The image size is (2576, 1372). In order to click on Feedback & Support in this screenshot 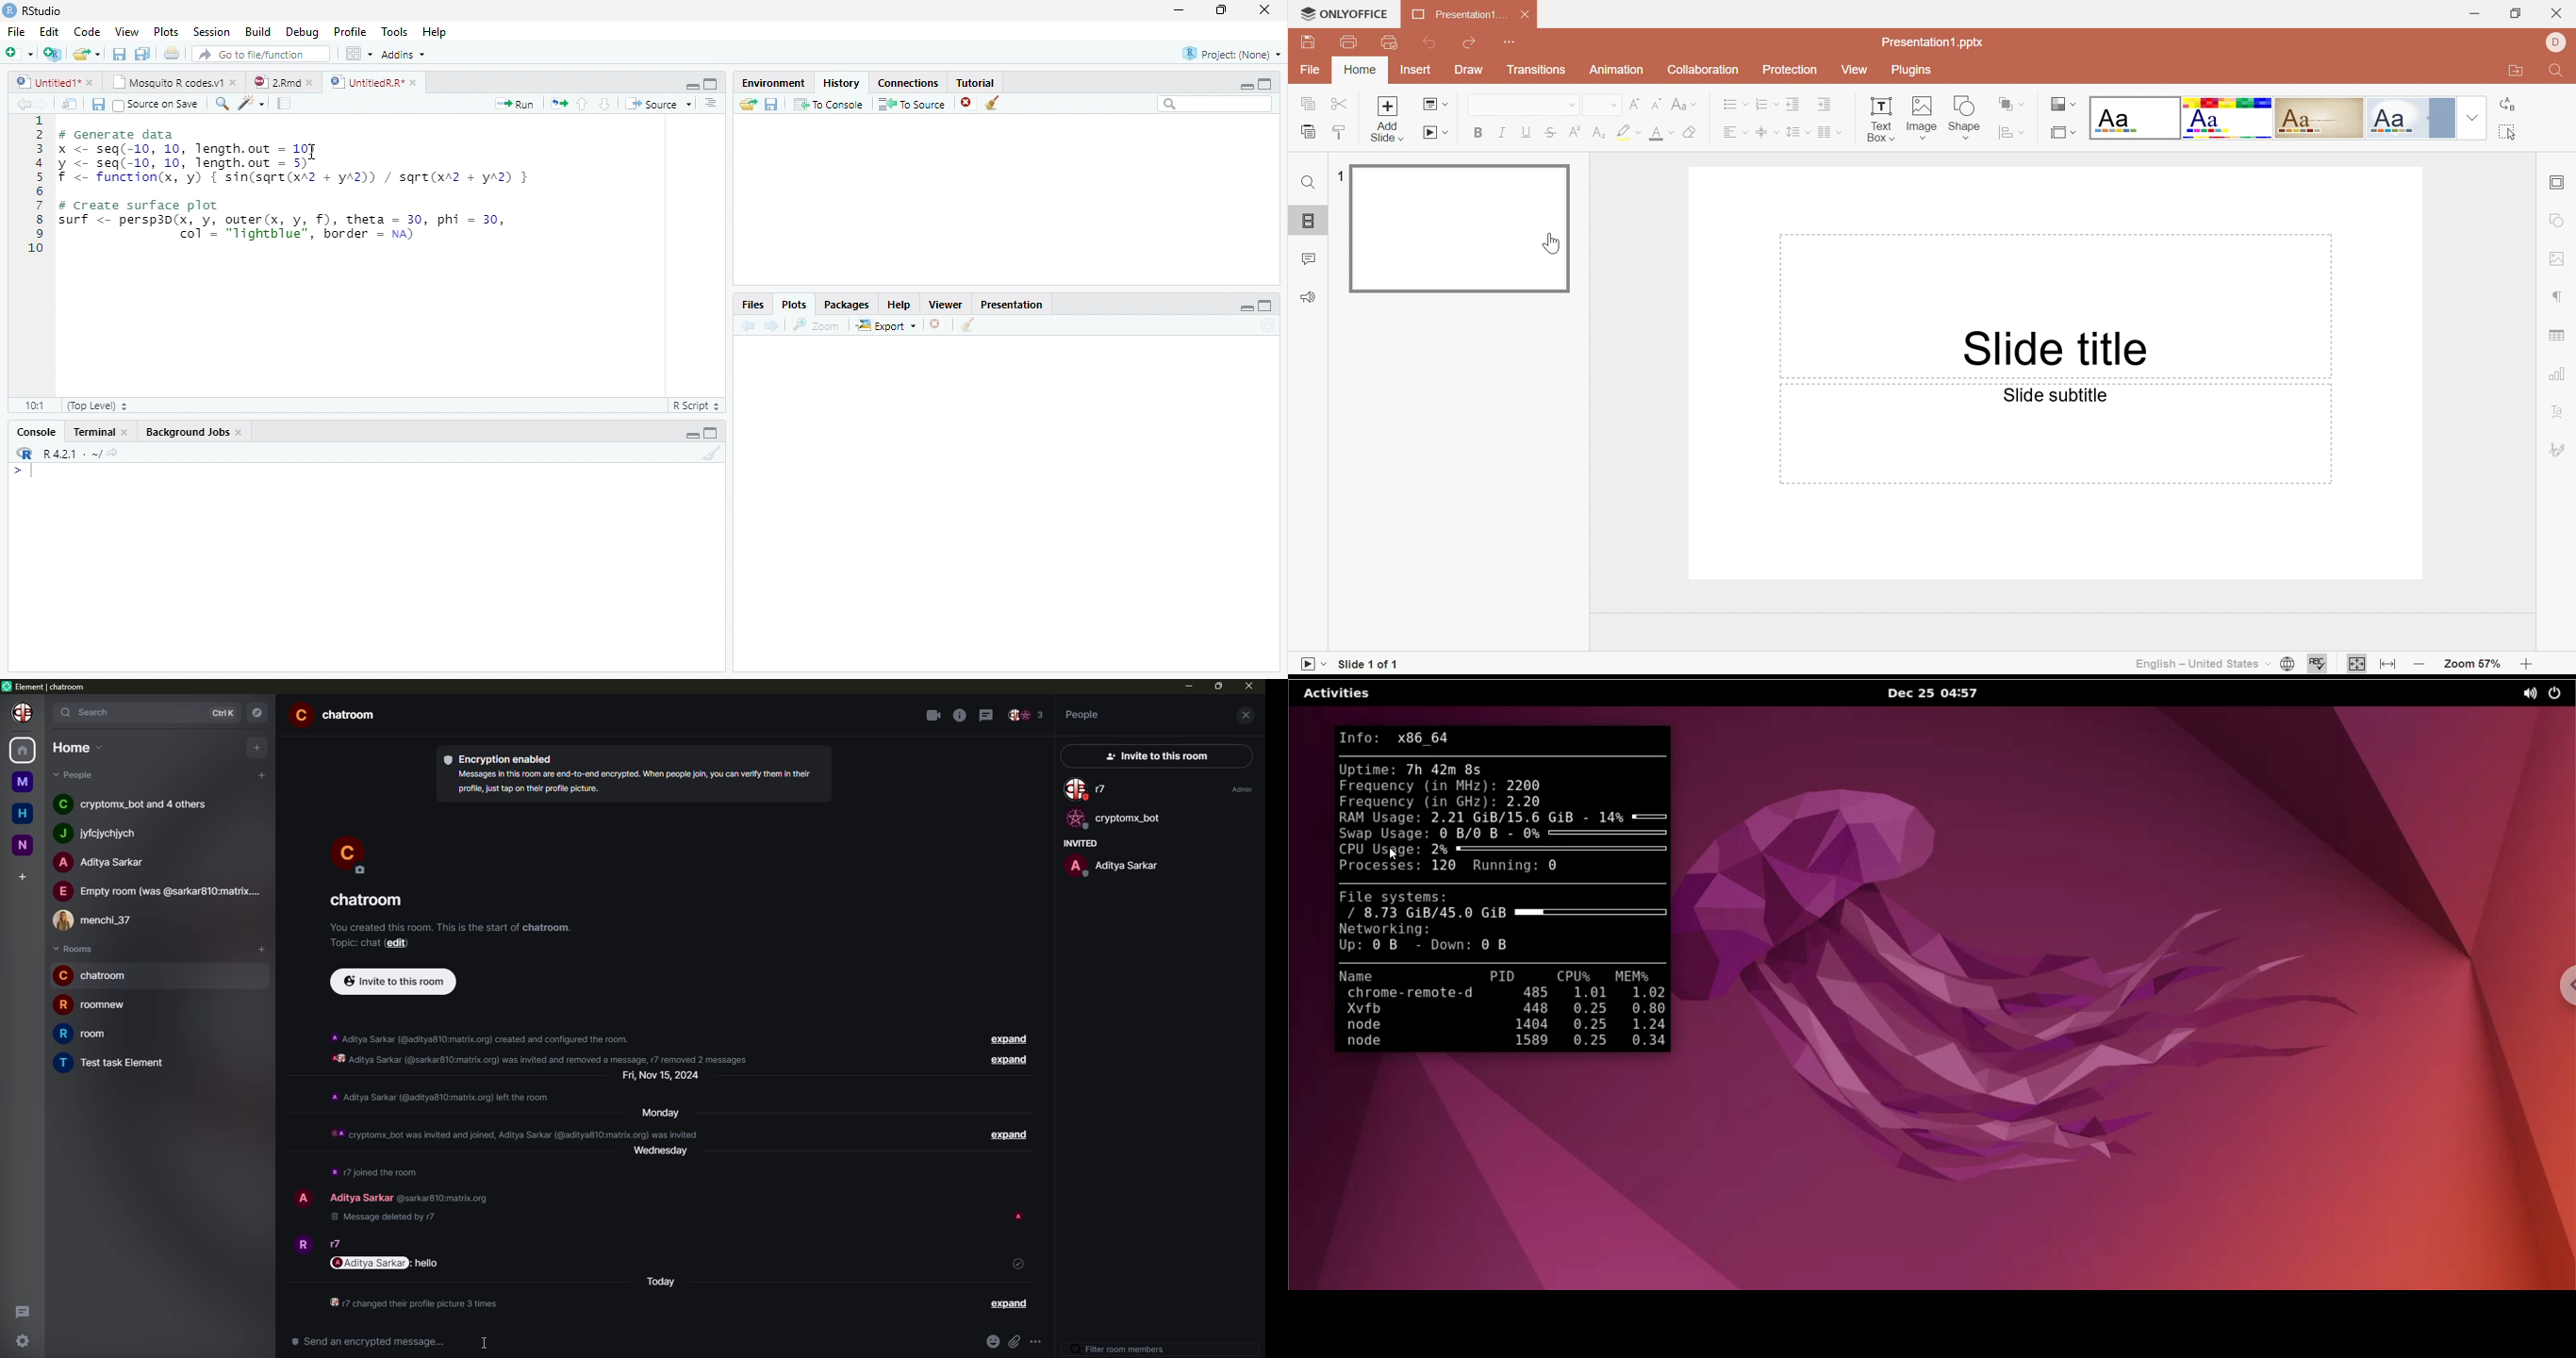, I will do `click(1311, 295)`.